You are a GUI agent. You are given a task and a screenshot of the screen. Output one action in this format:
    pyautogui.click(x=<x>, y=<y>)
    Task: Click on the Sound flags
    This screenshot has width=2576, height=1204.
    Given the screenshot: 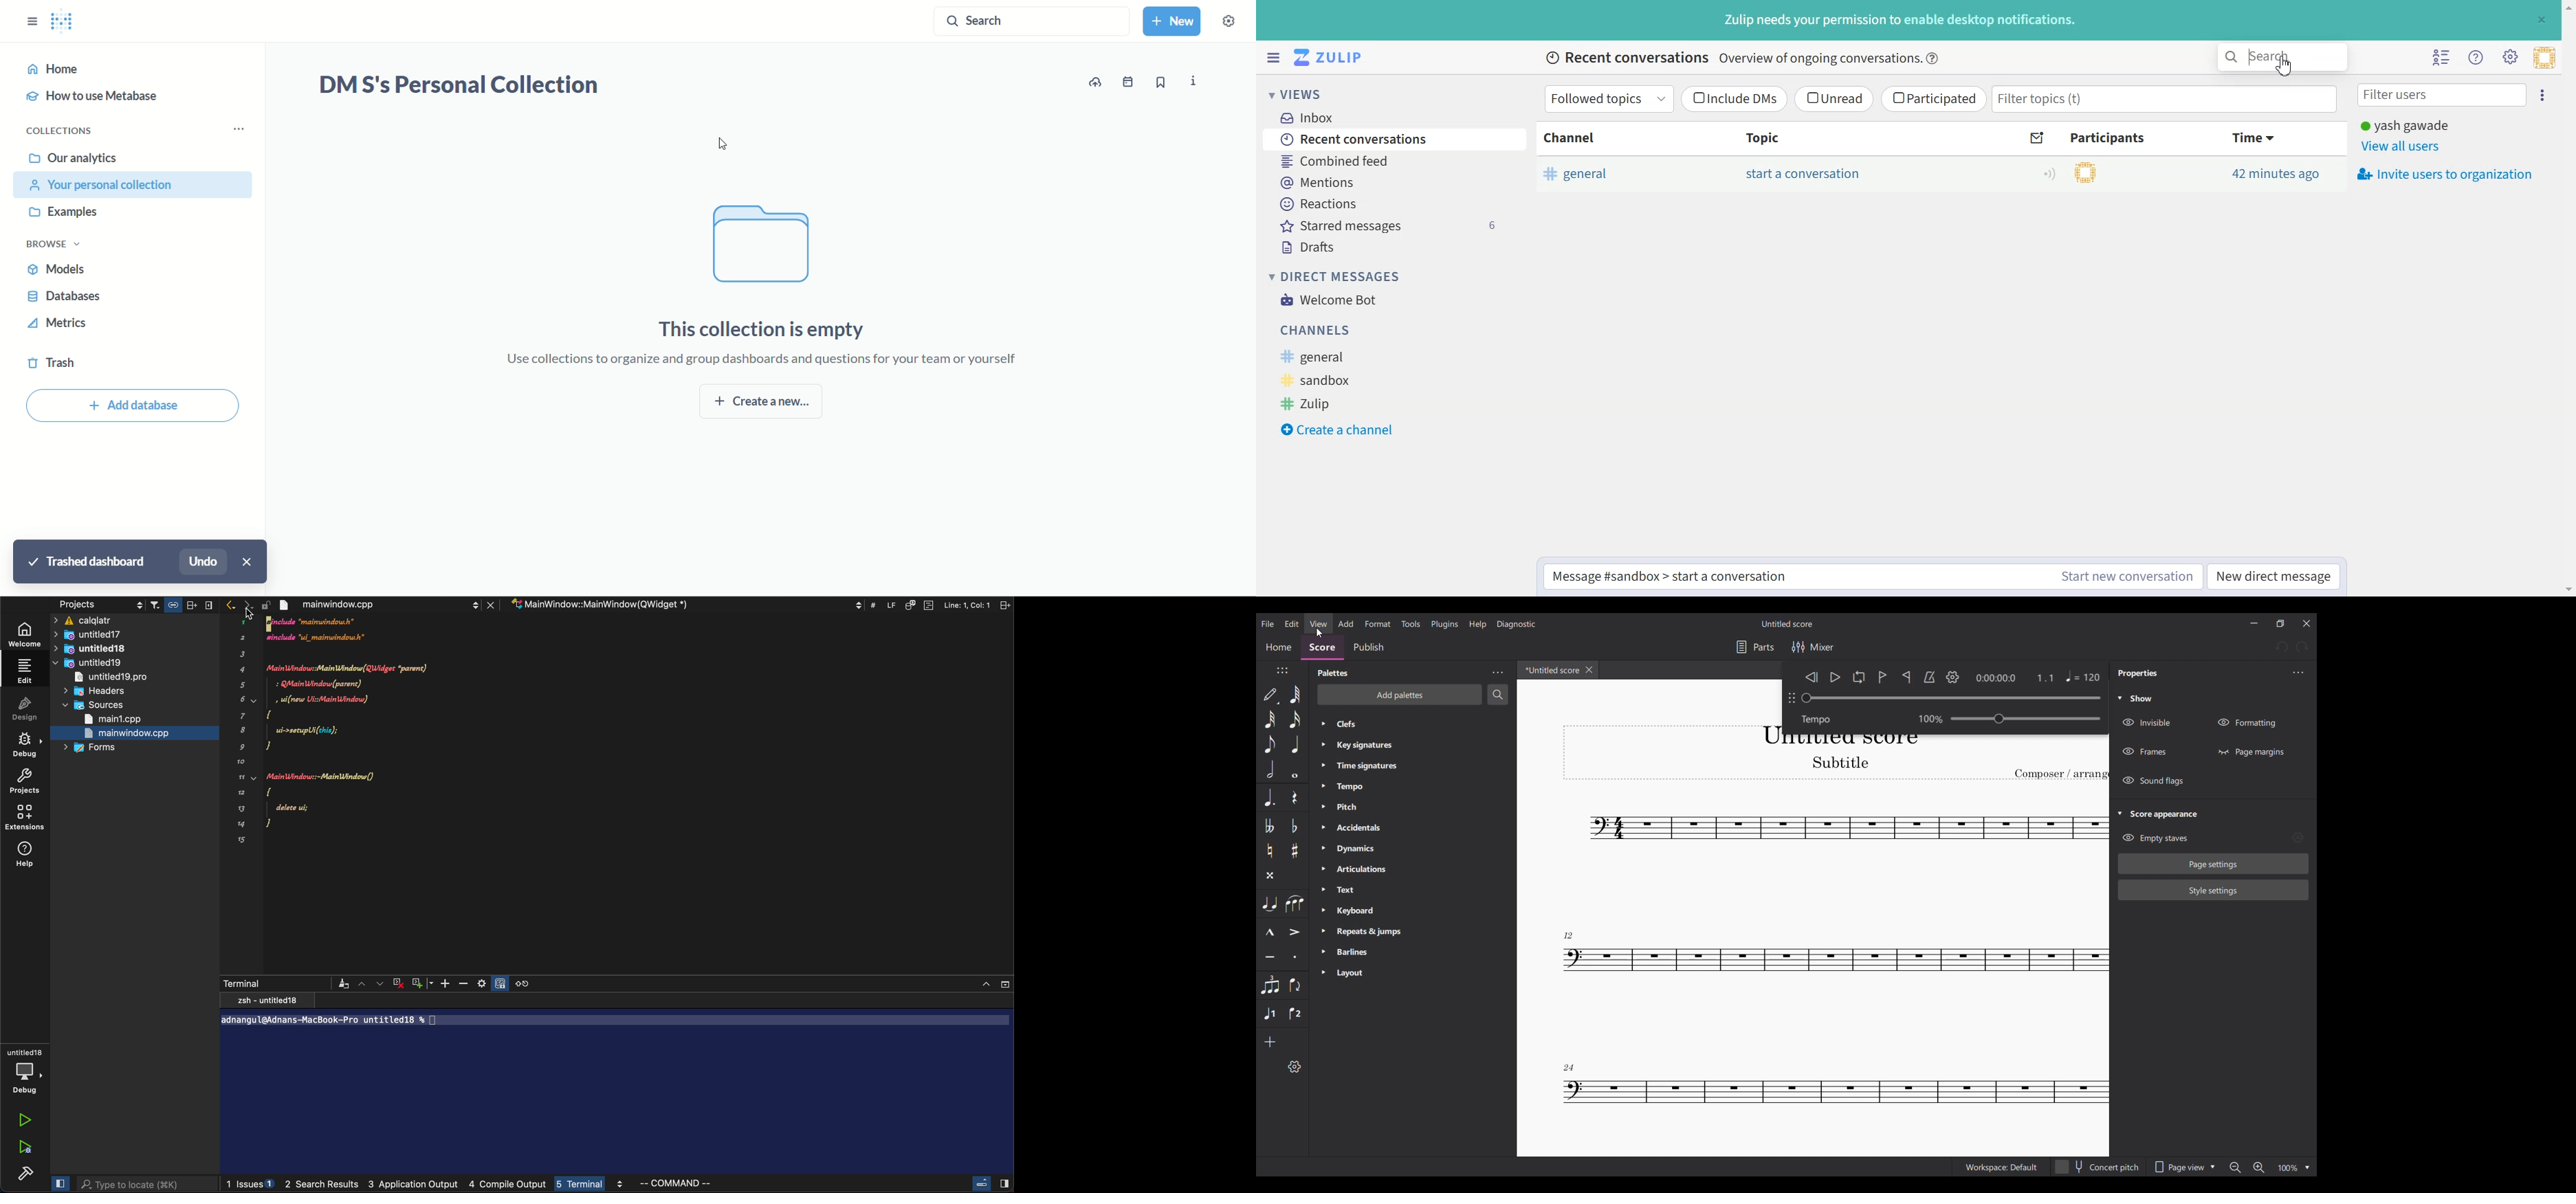 What is the action you would take?
    pyautogui.click(x=2155, y=781)
    